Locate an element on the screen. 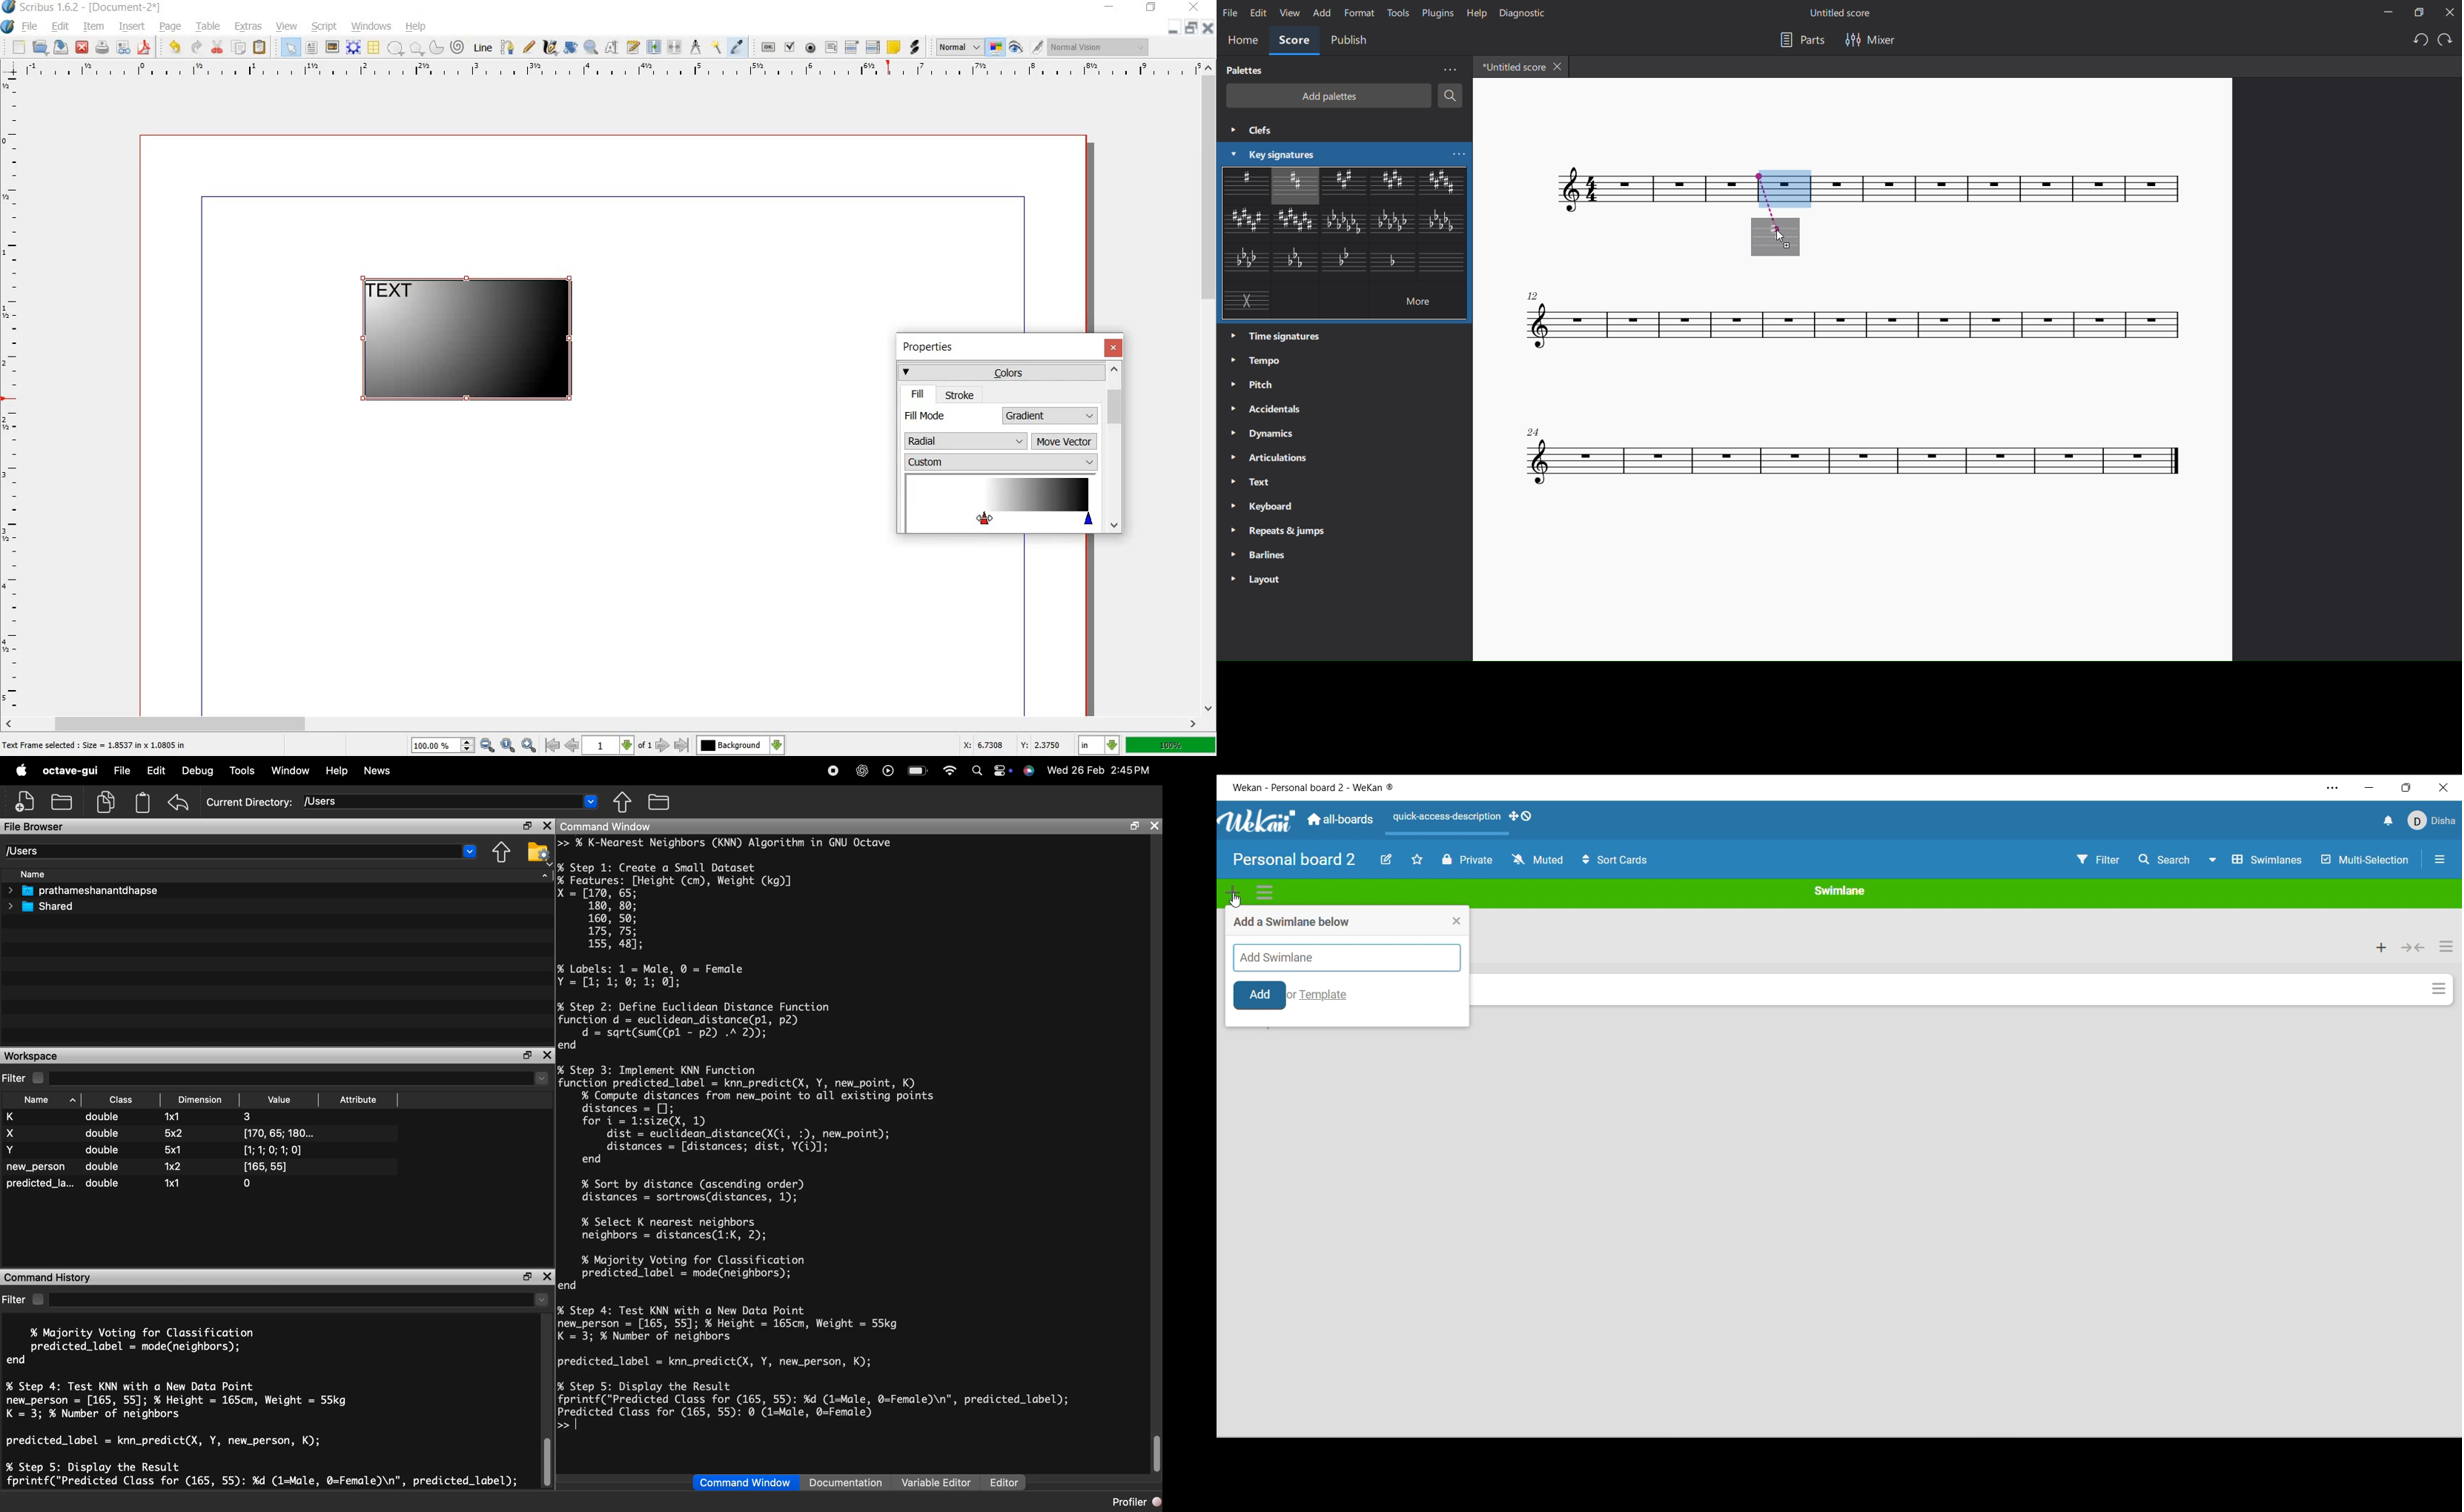 Image resolution: width=2464 pixels, height=1512 pixels. table is located at coordinates (209, 28).